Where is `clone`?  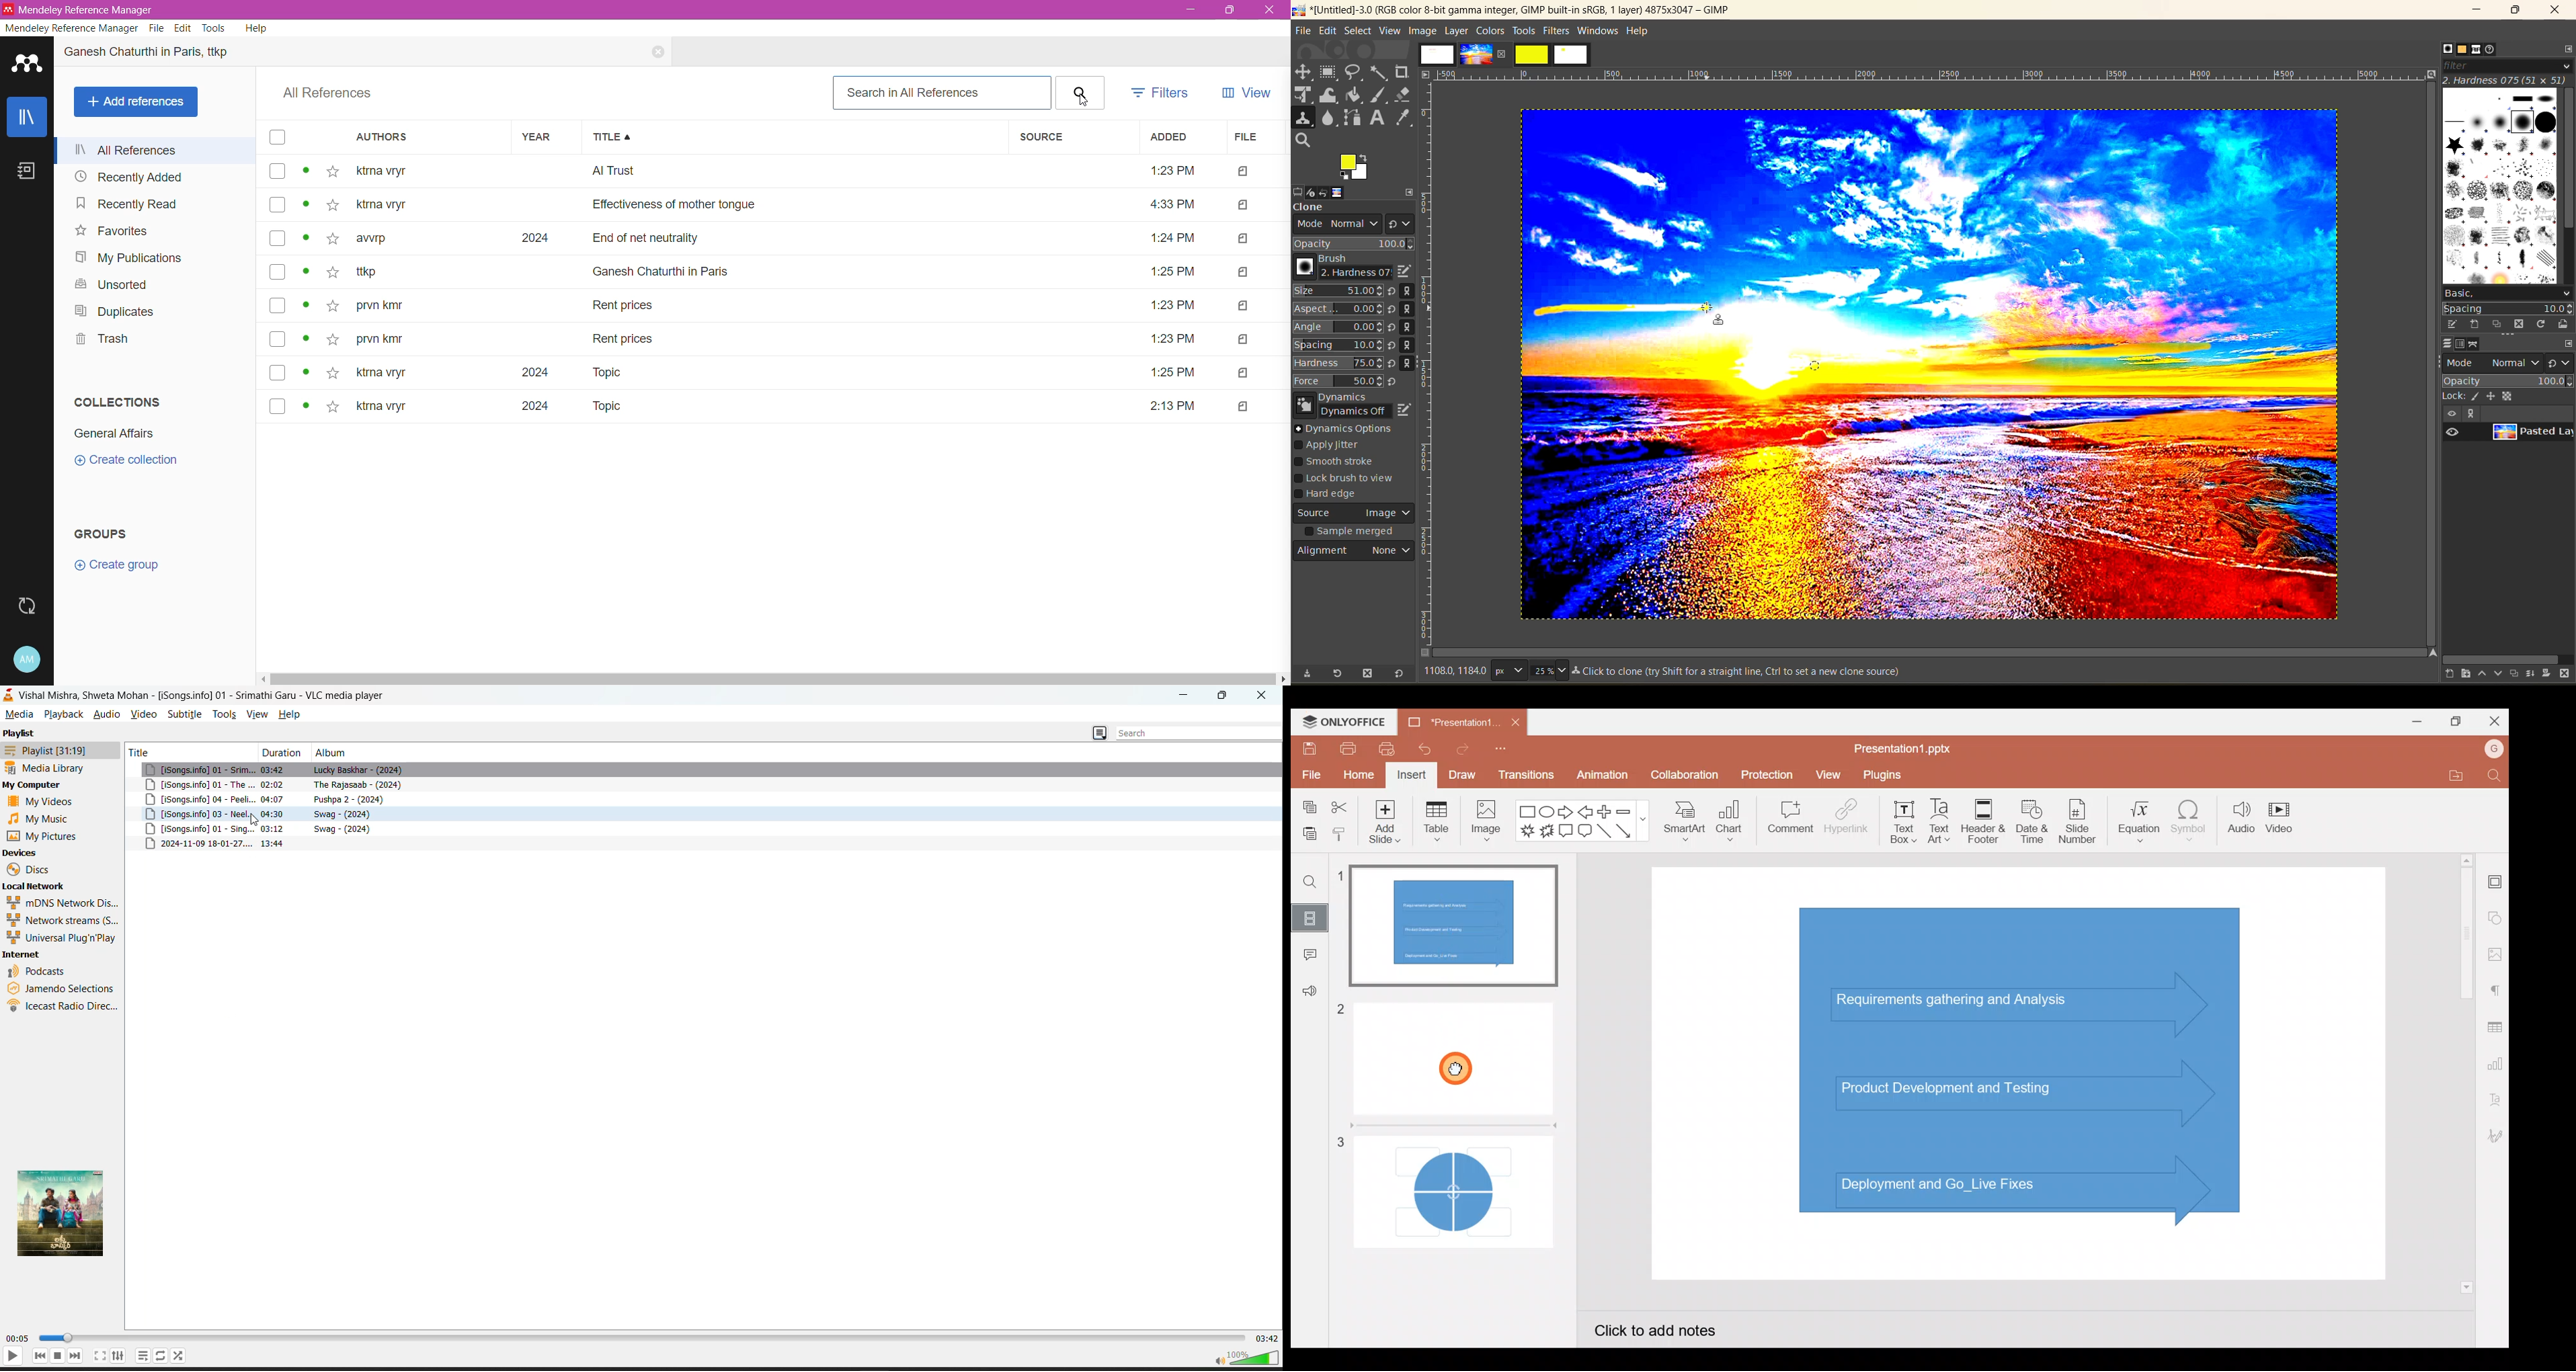 clone is located at coordinates (1321, 208).